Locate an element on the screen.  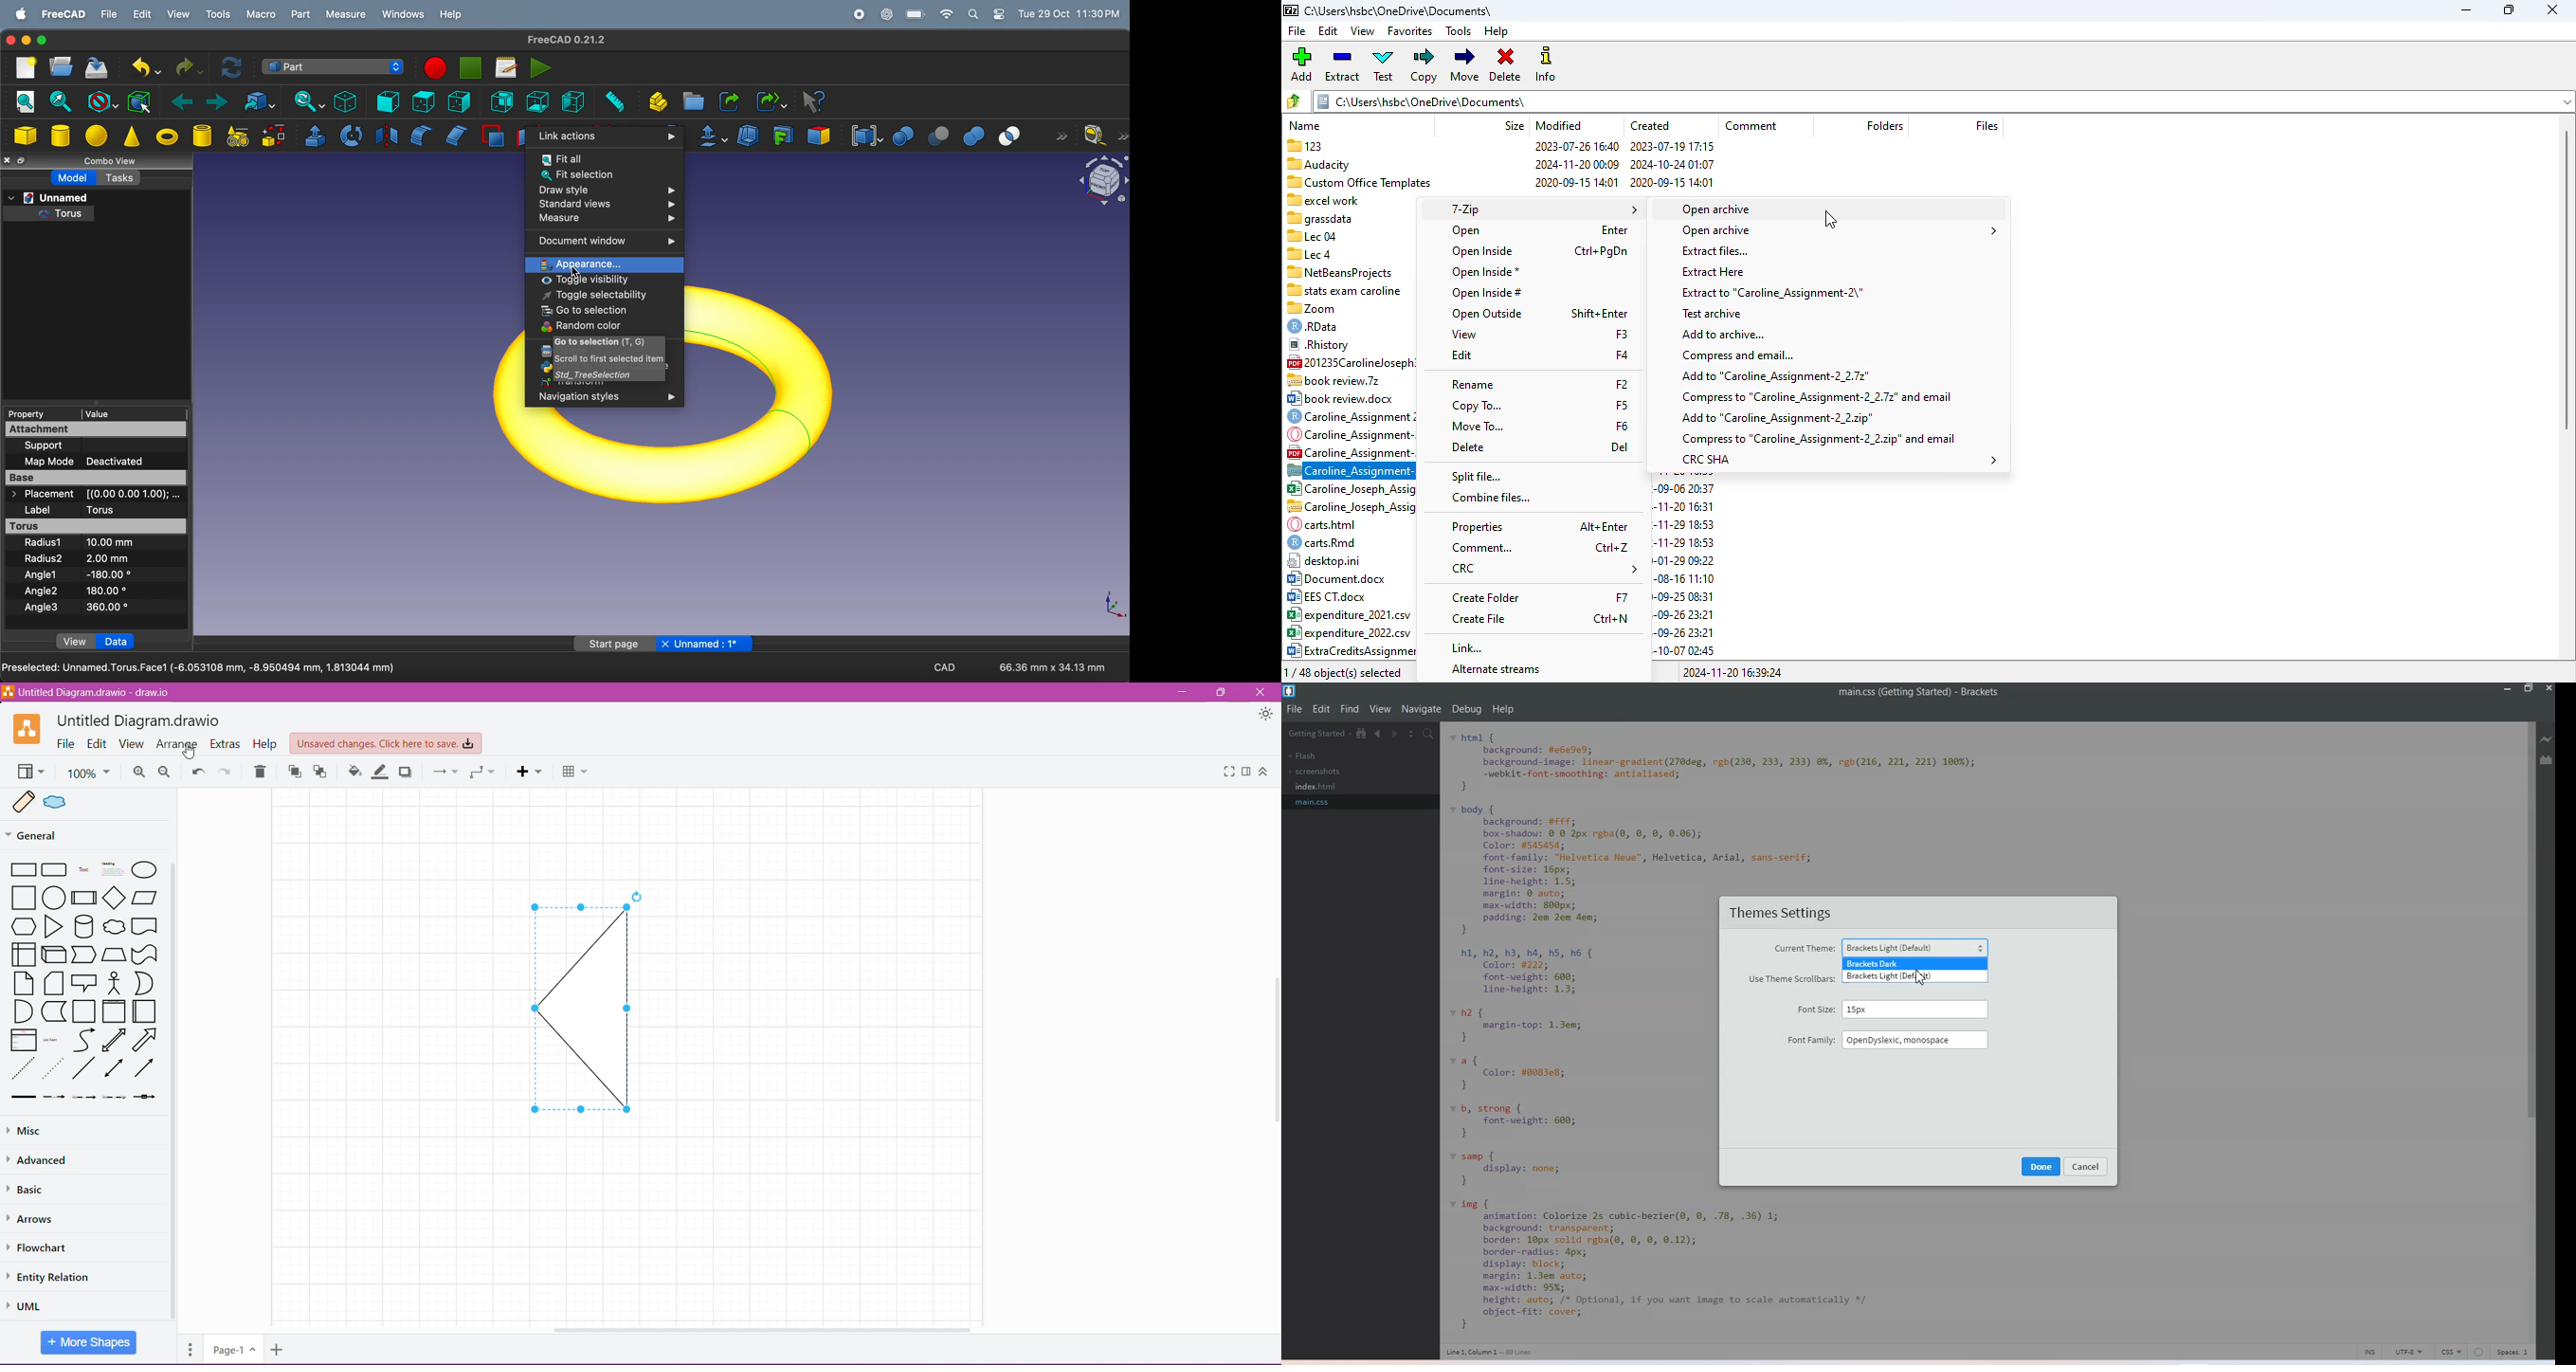
browse folders is located at coordinates (1294, 101).